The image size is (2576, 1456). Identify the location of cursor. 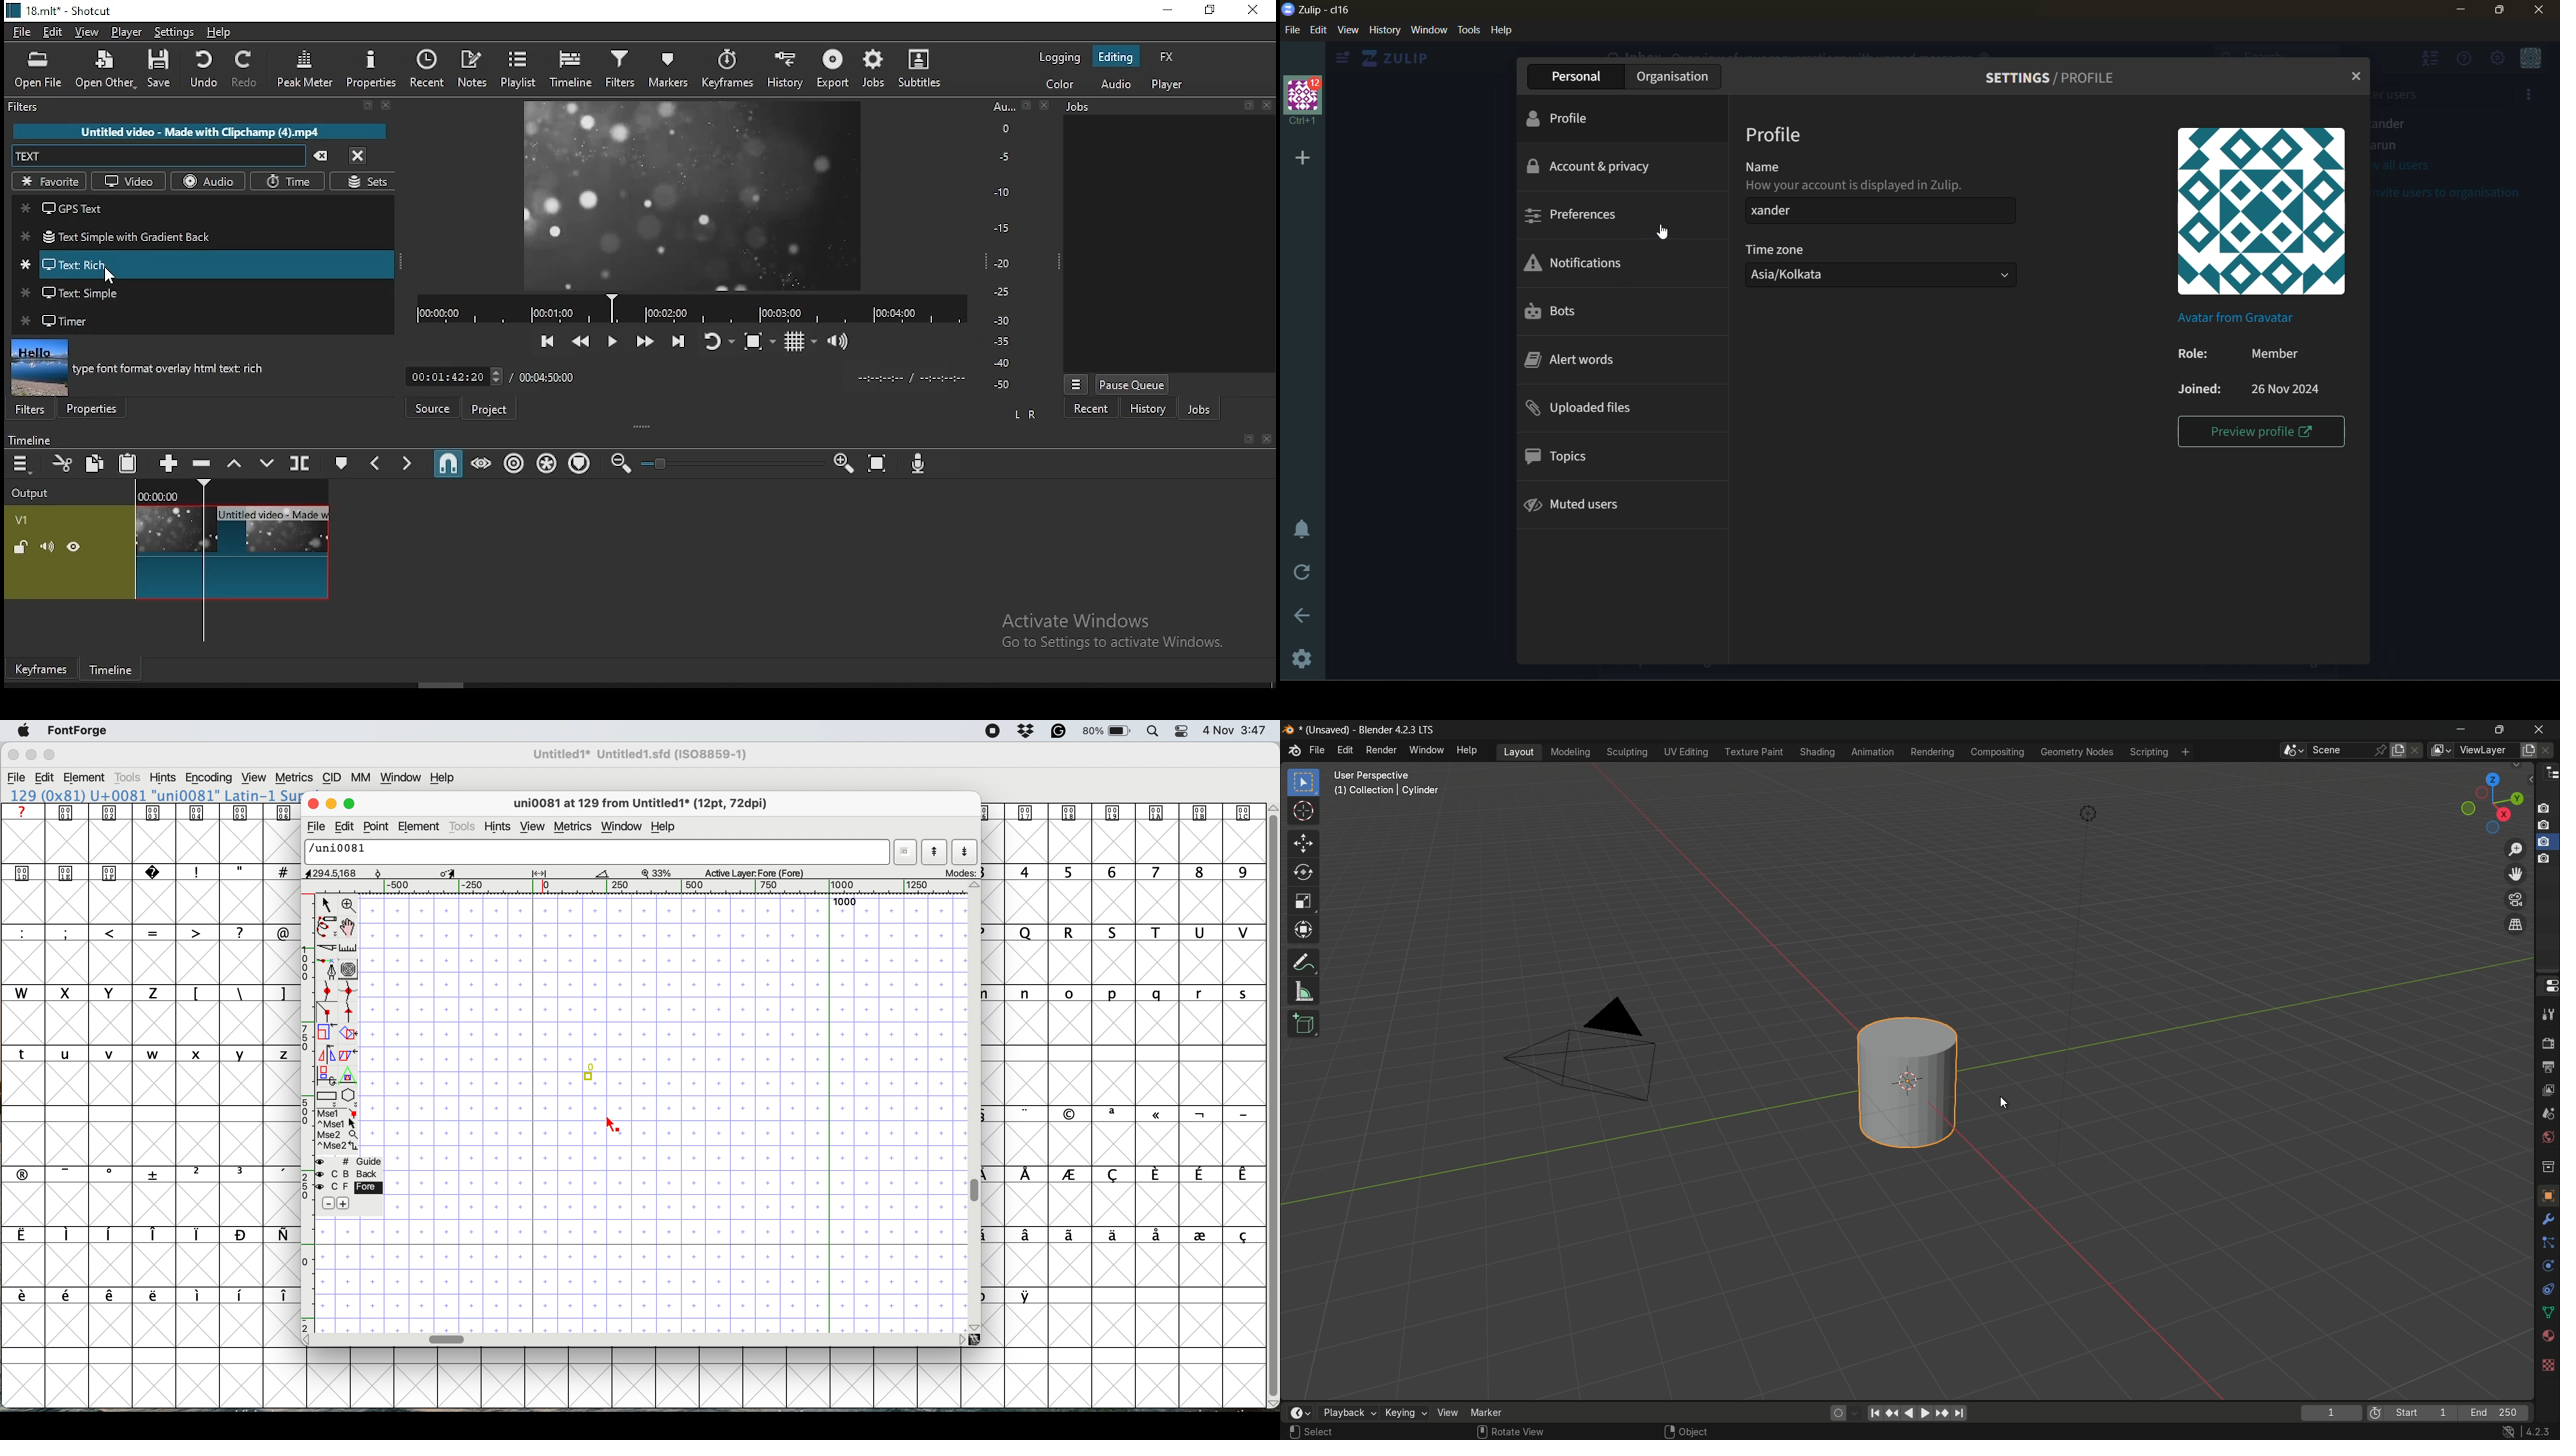
(1303, 813).